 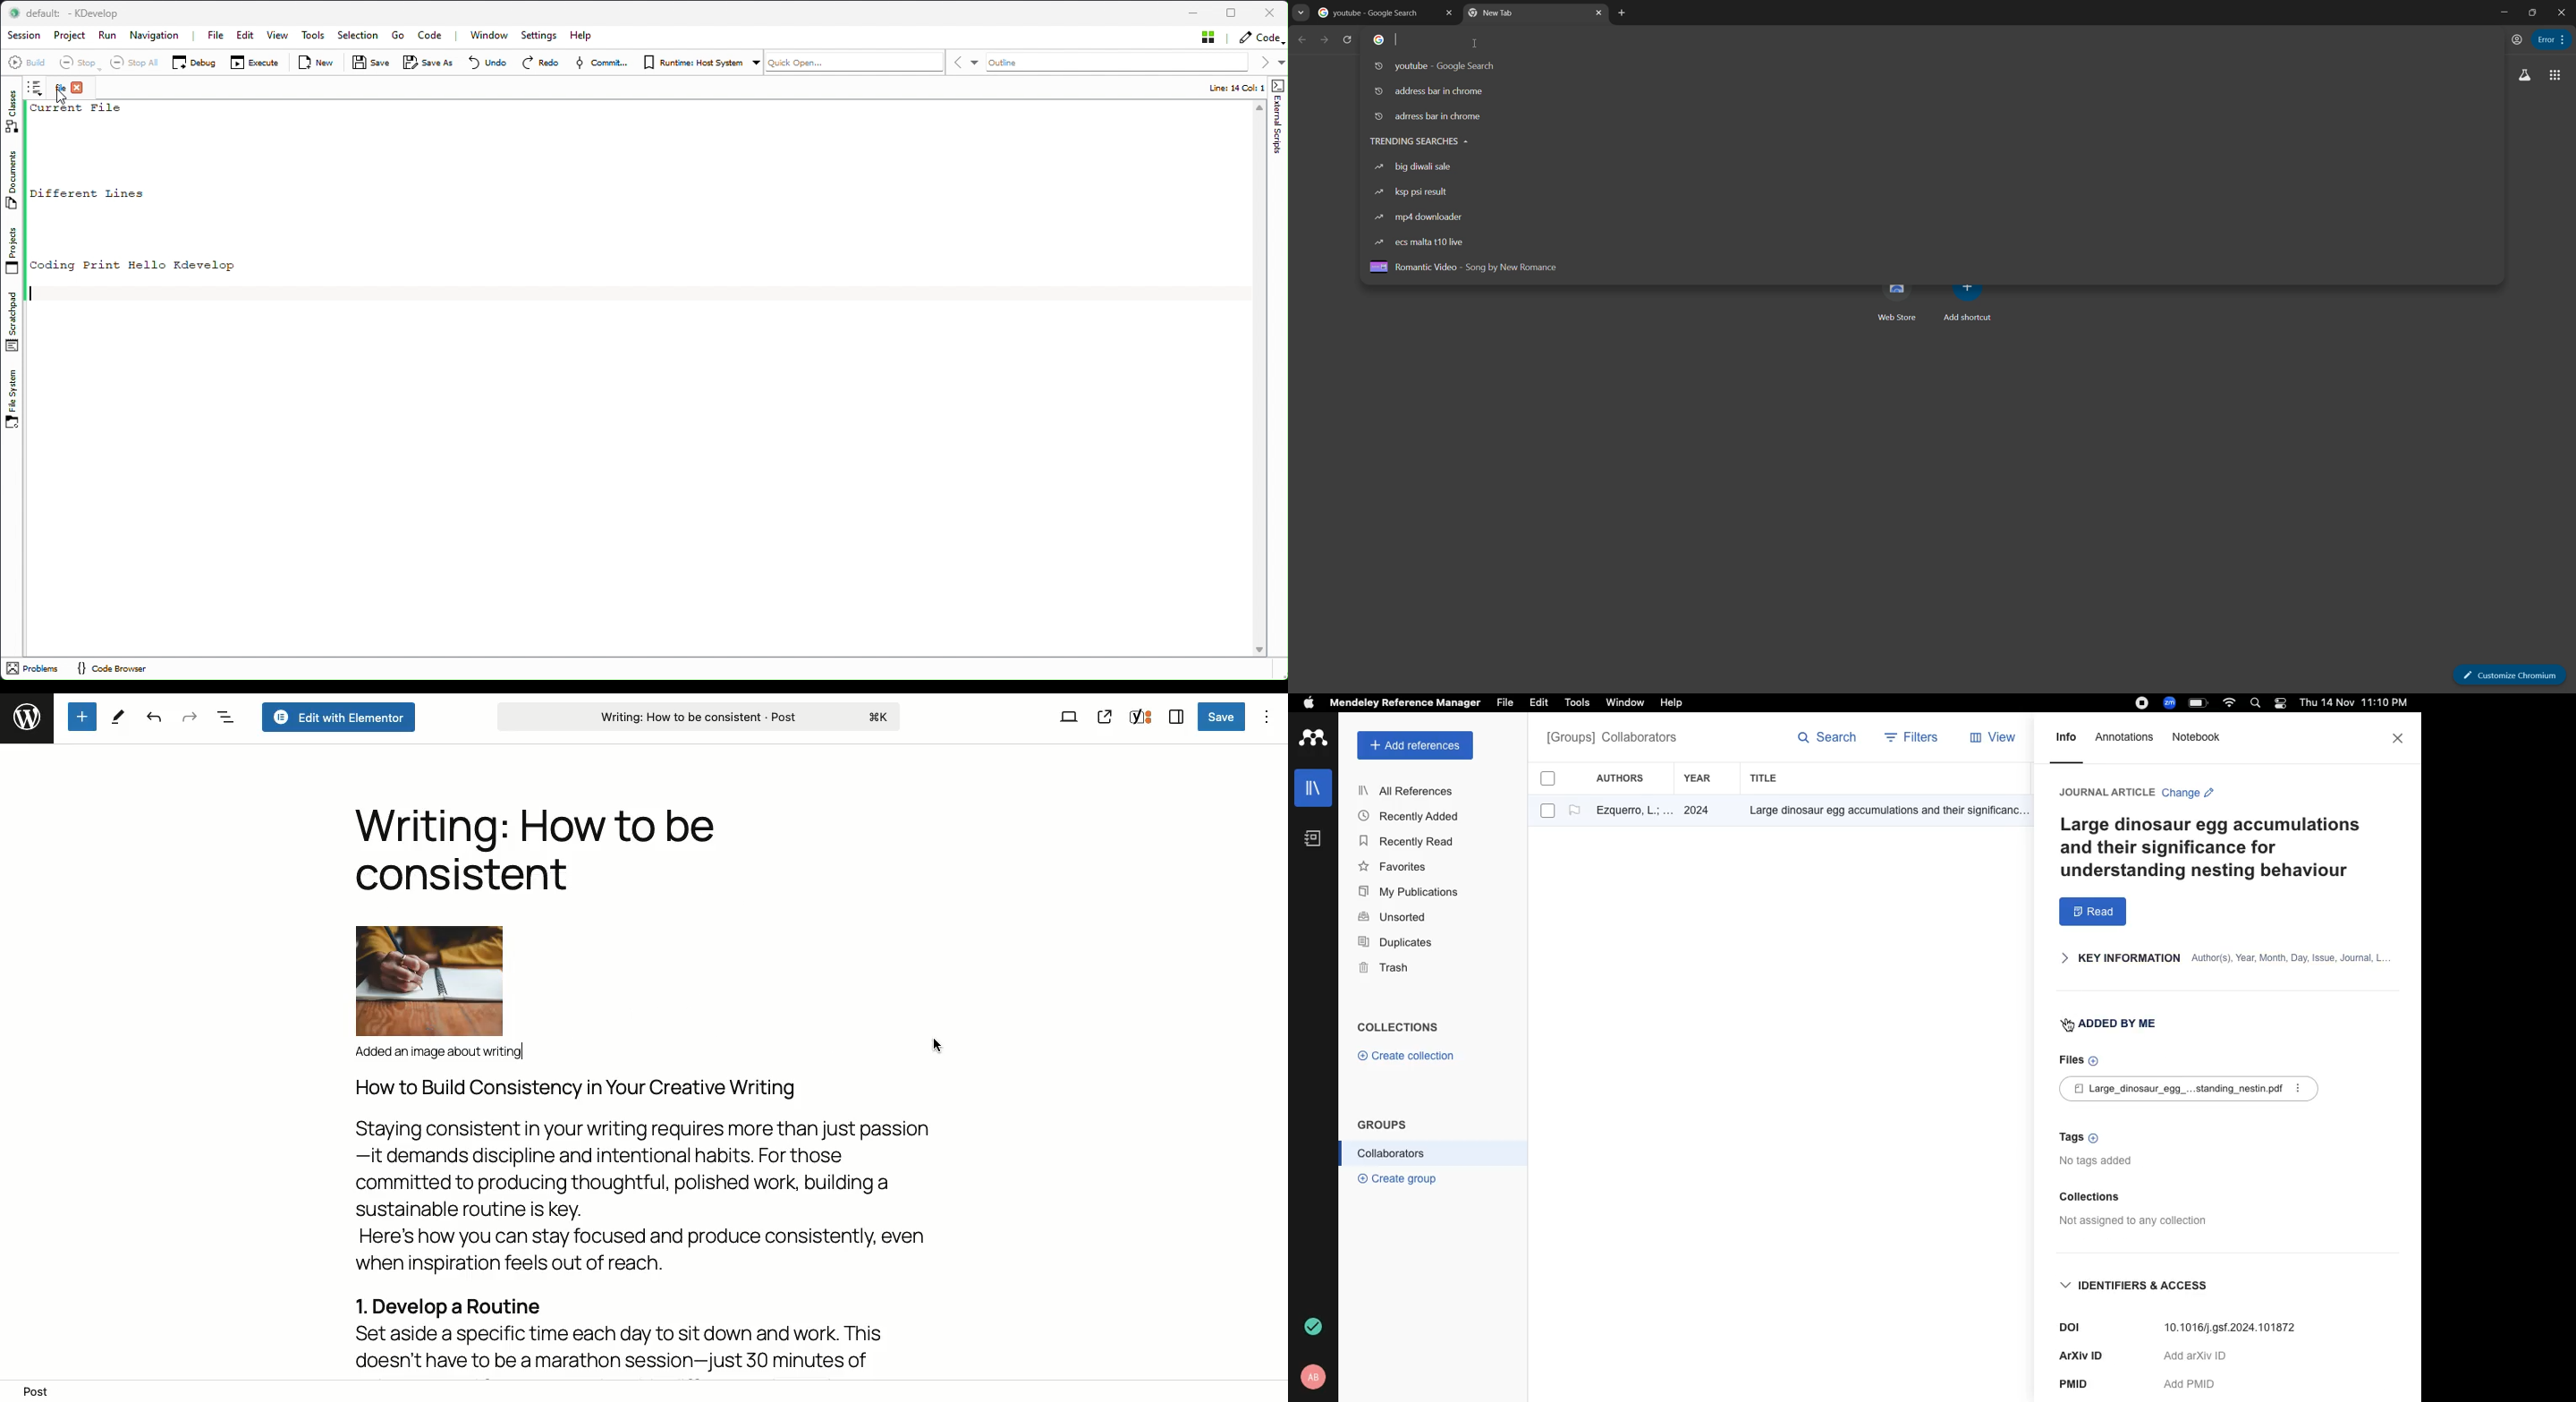 I want to click on cursor, so click(x=934, y=1046).